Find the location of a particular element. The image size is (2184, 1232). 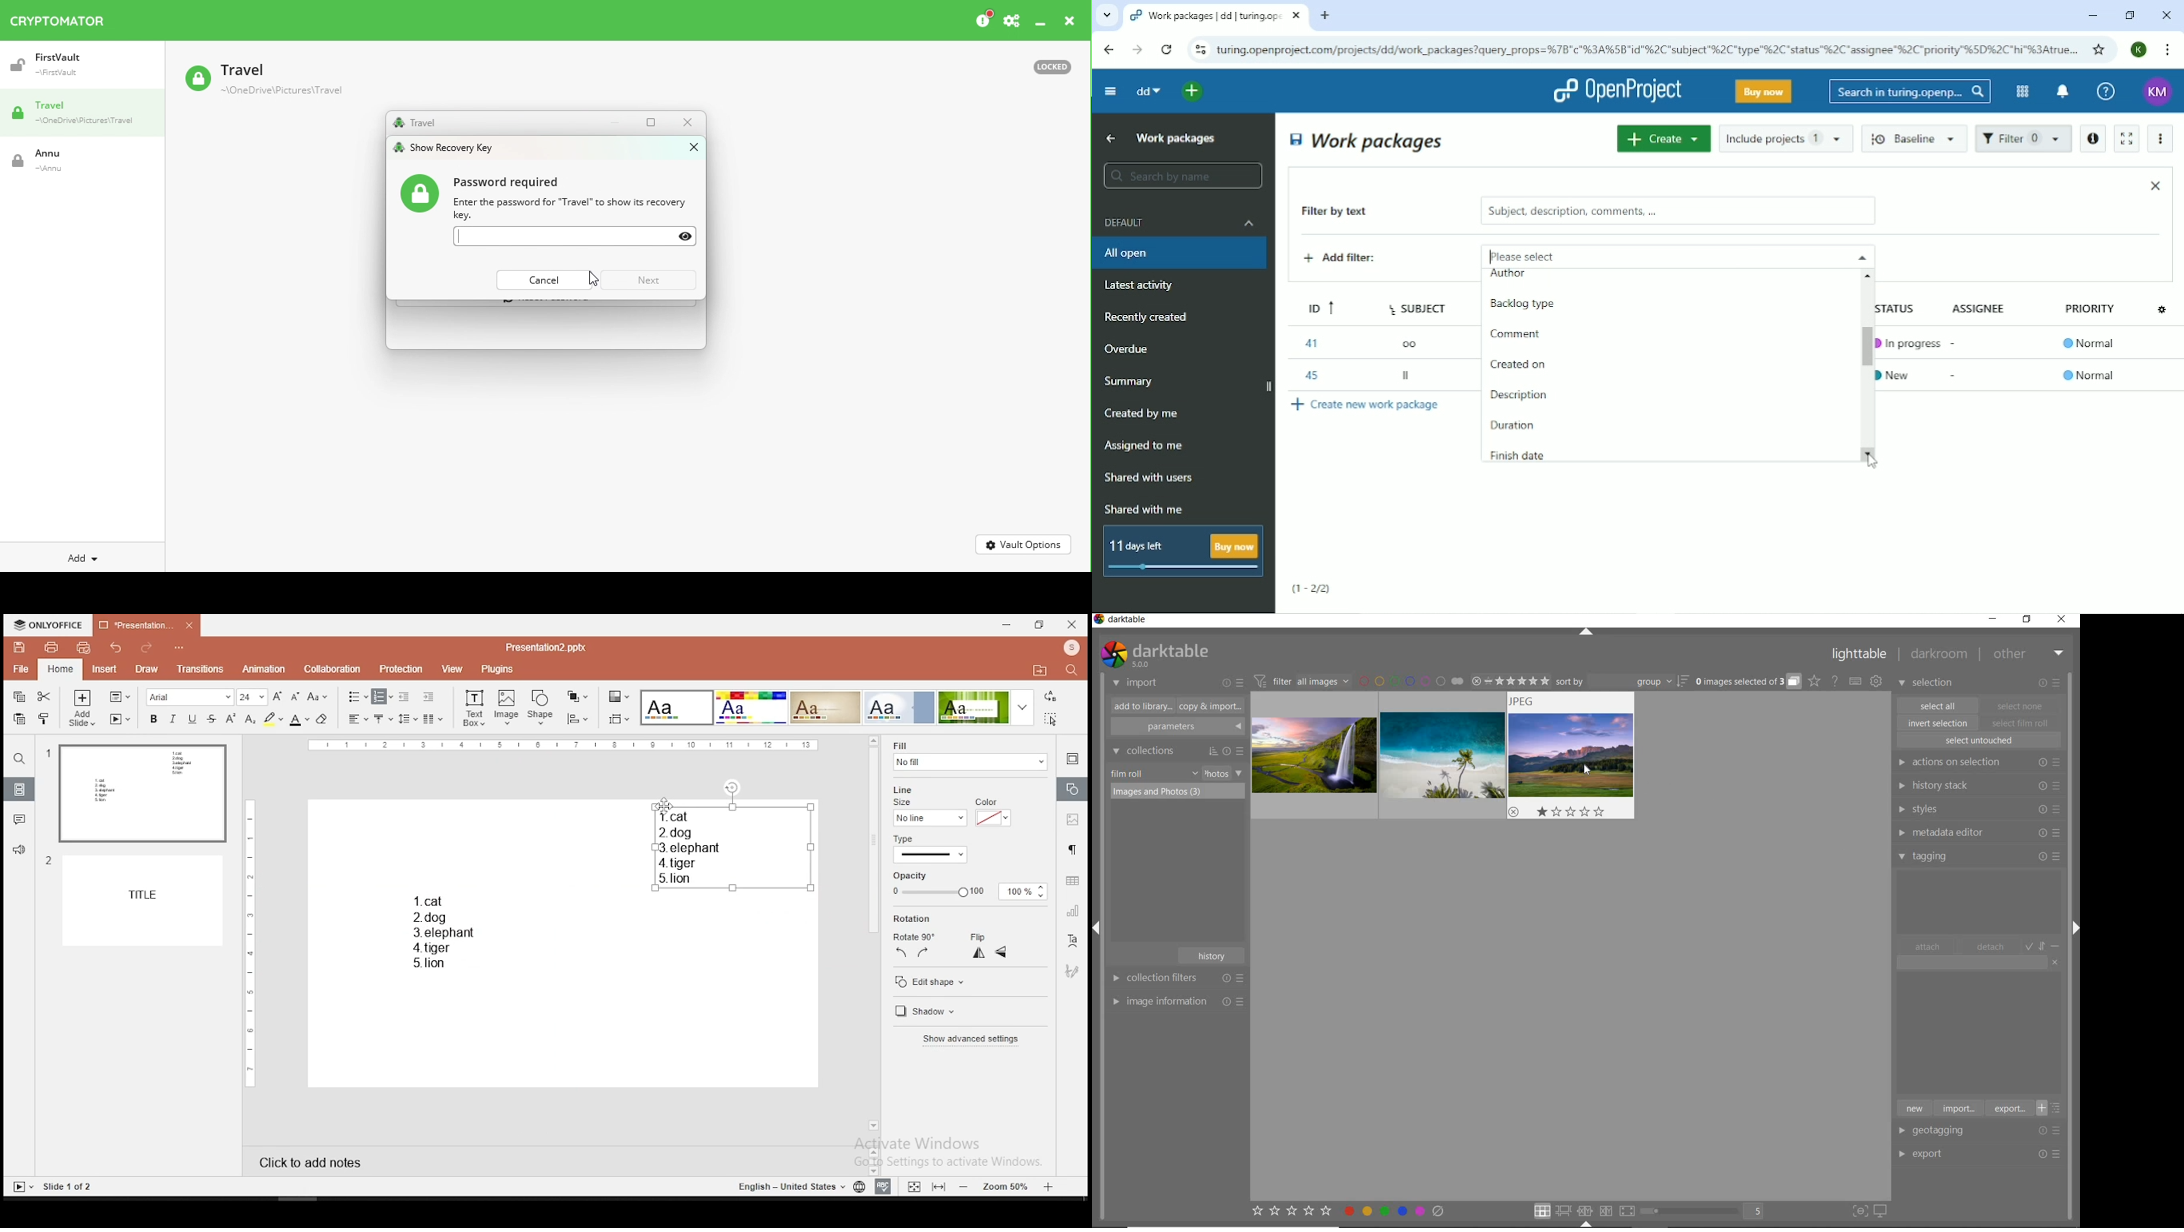

close window is located at coordinates (1073, 624).